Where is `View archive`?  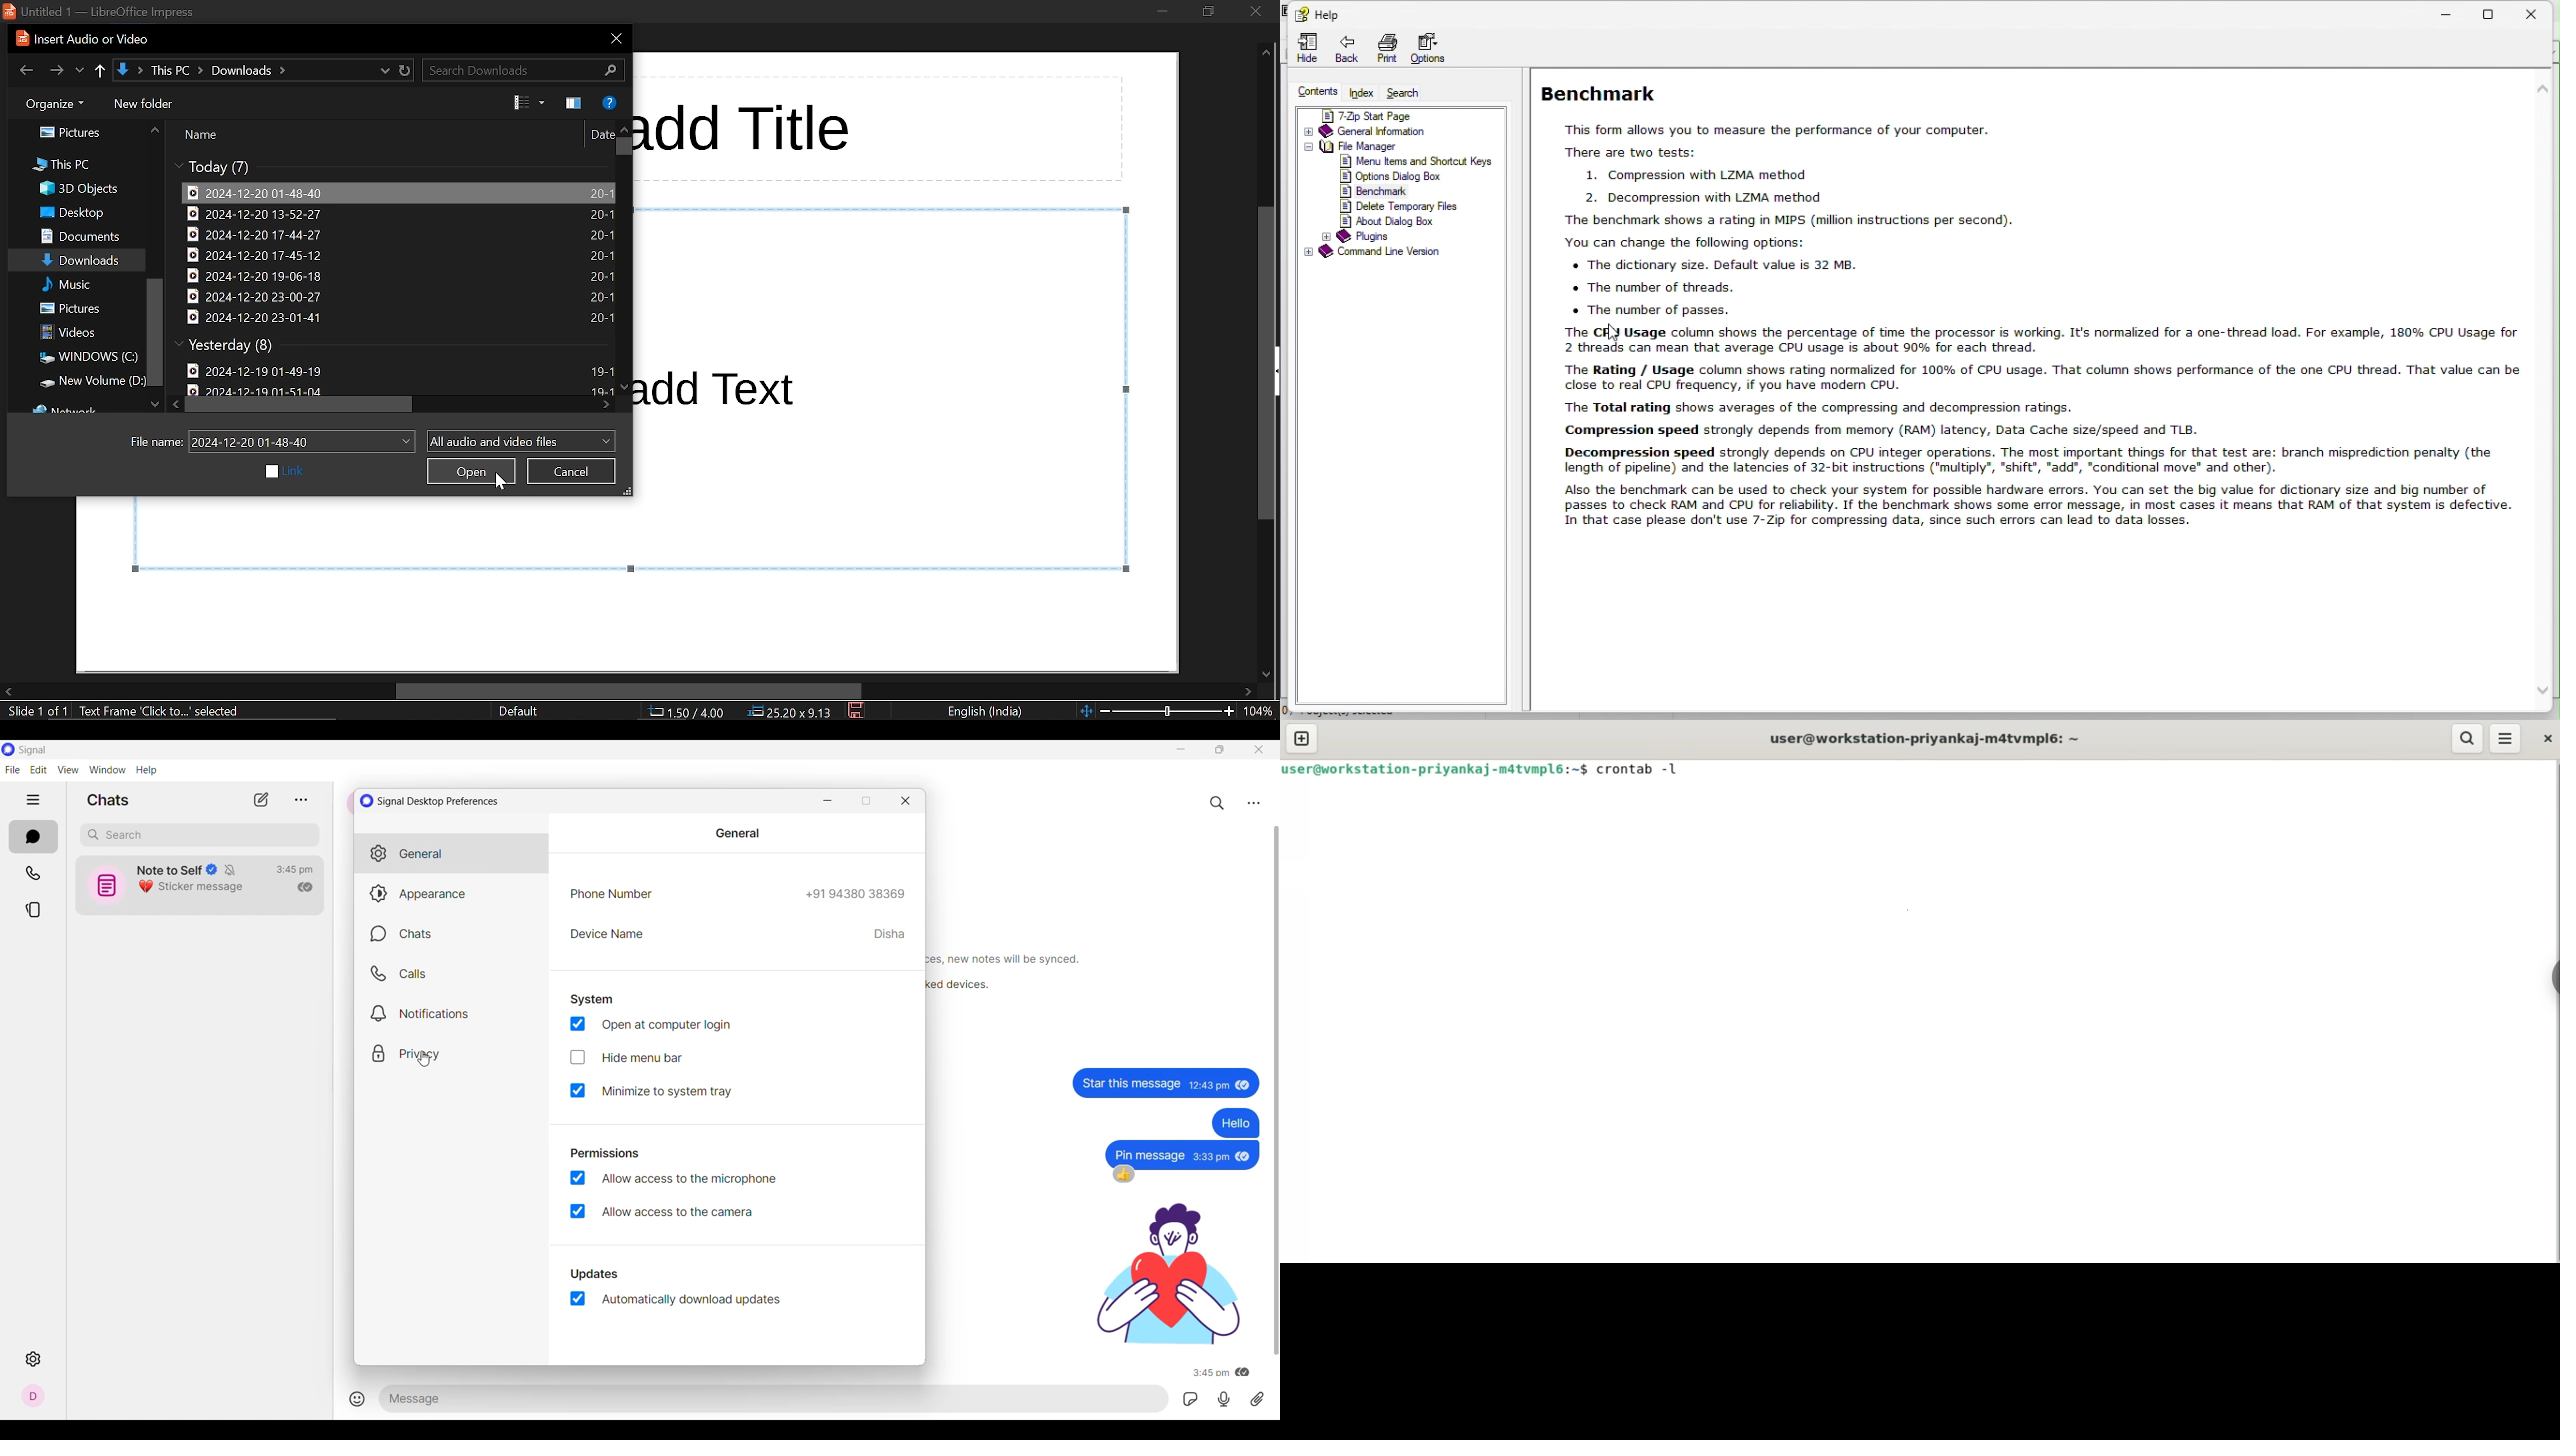
View archive is located at coordinates (301, 800).